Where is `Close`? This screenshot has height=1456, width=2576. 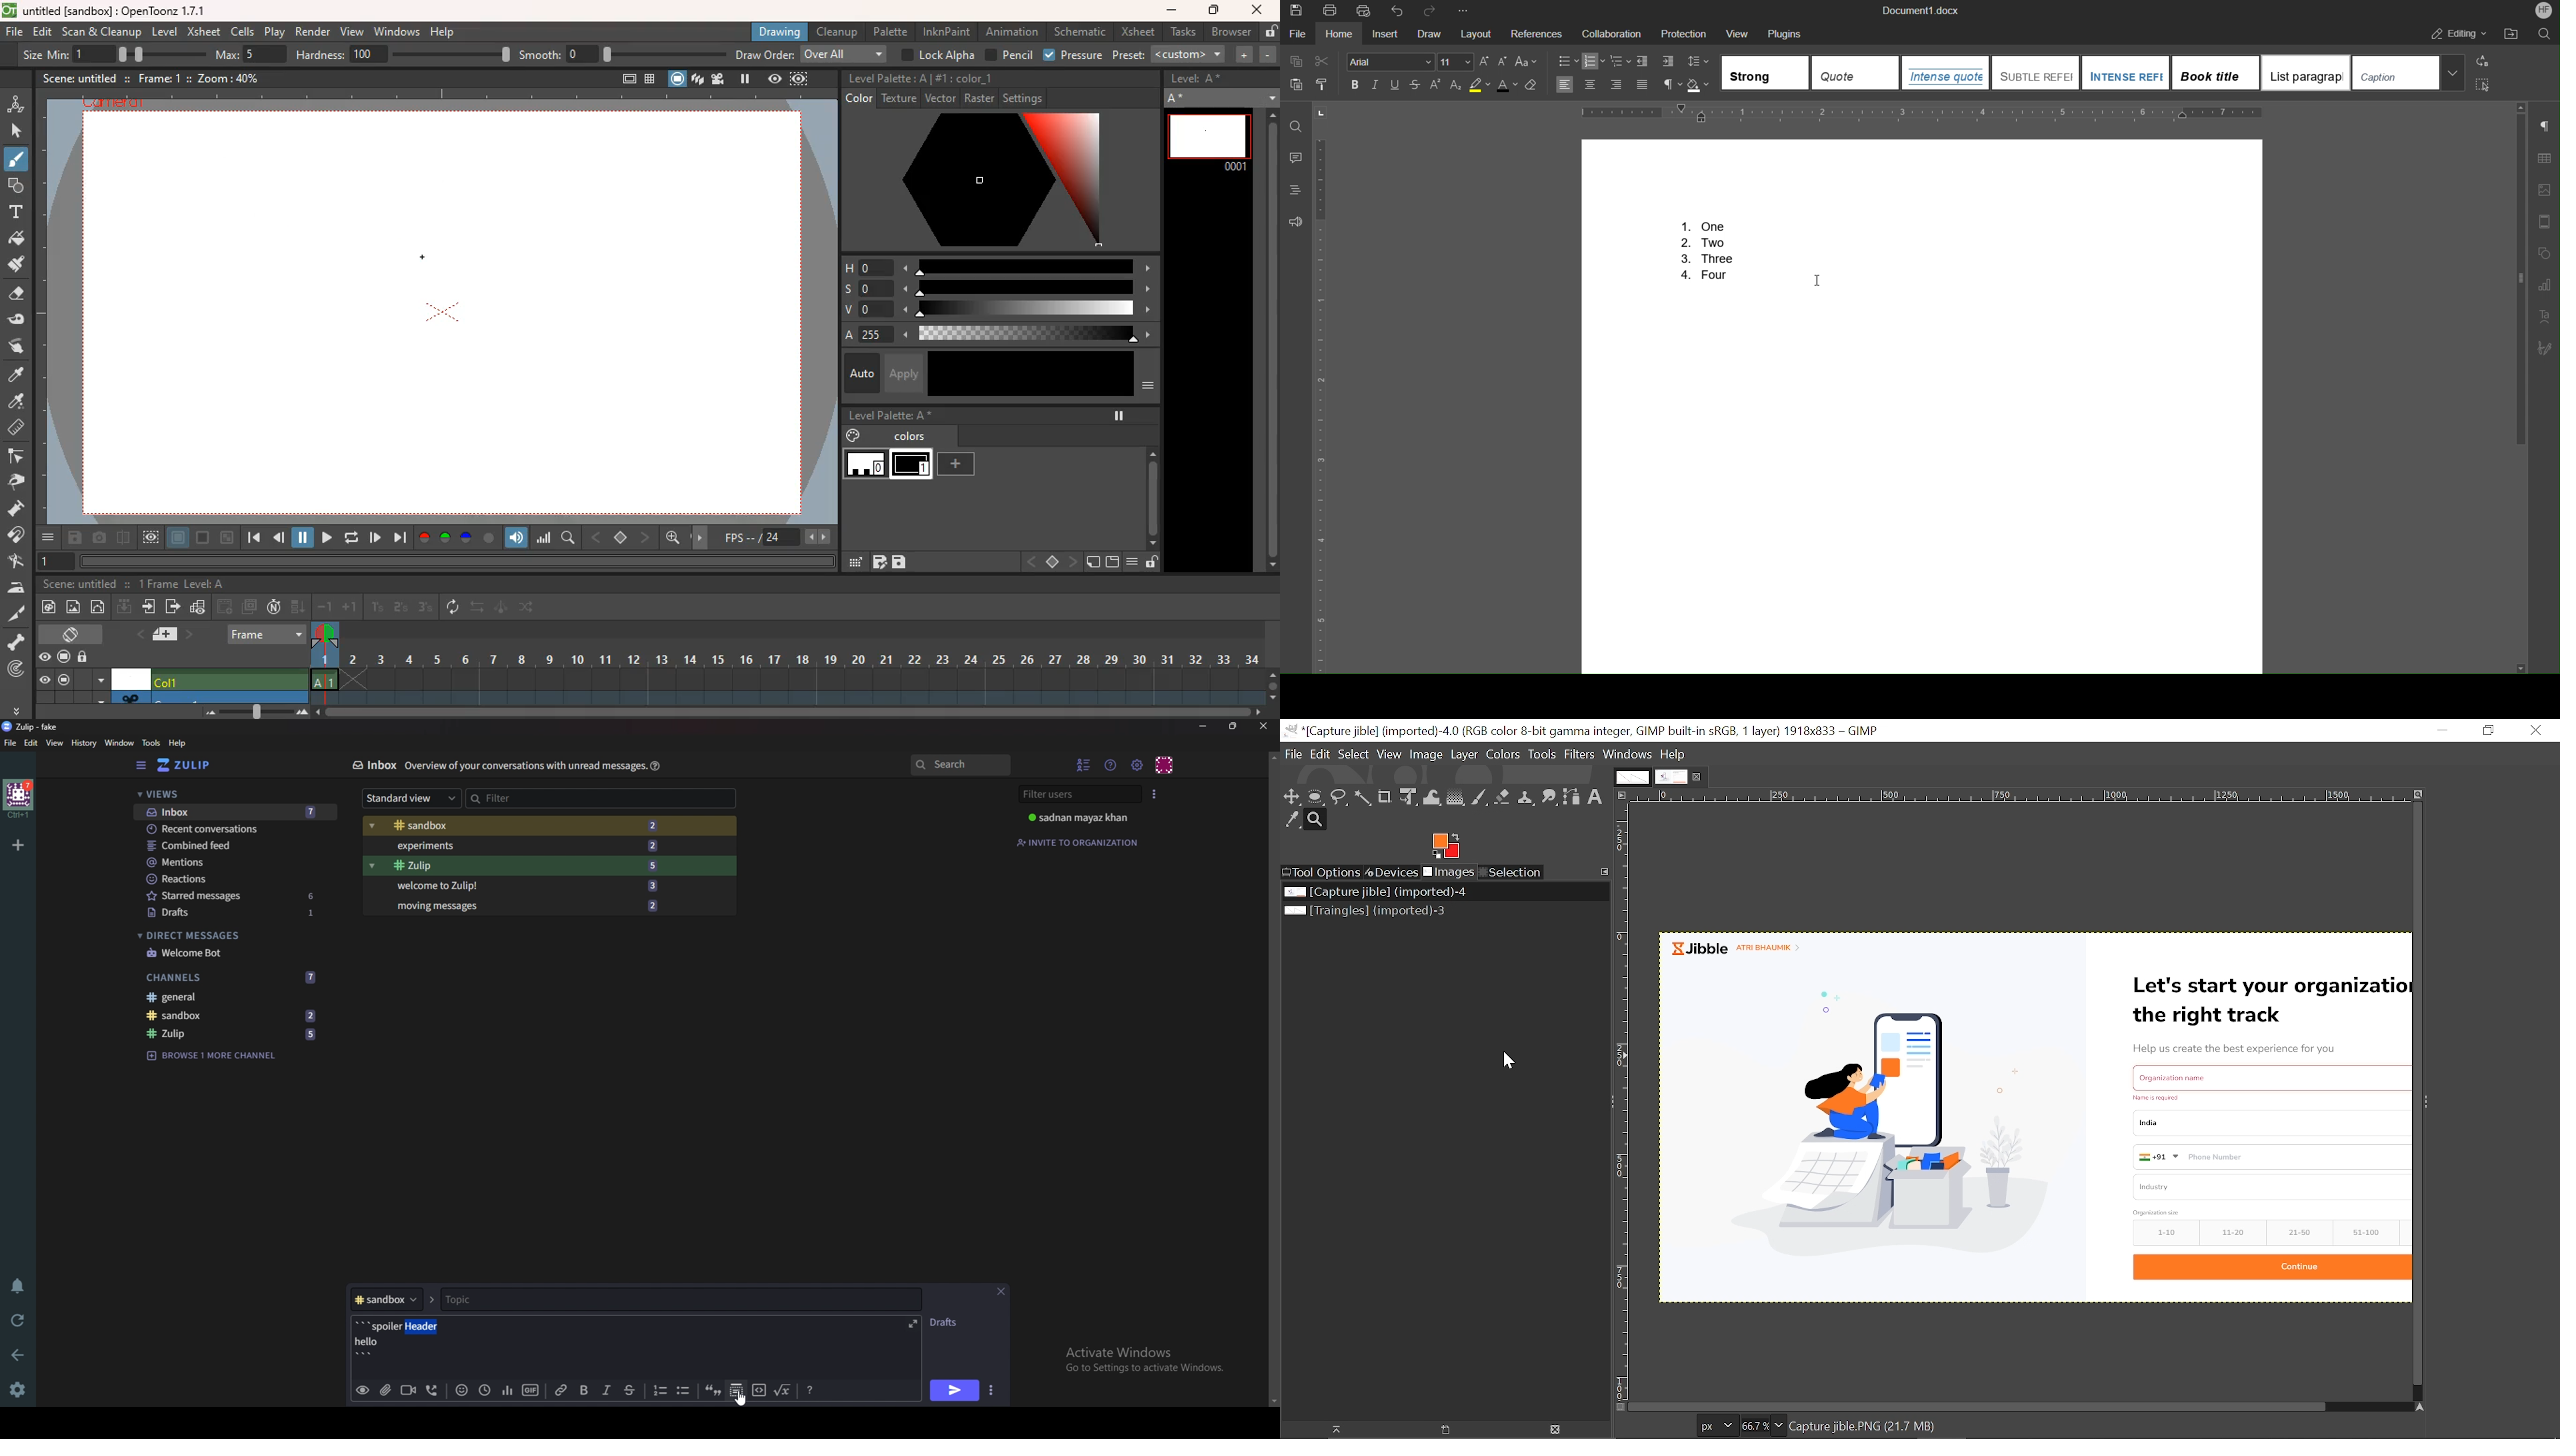 Close is located at coordinates (1265, 726).